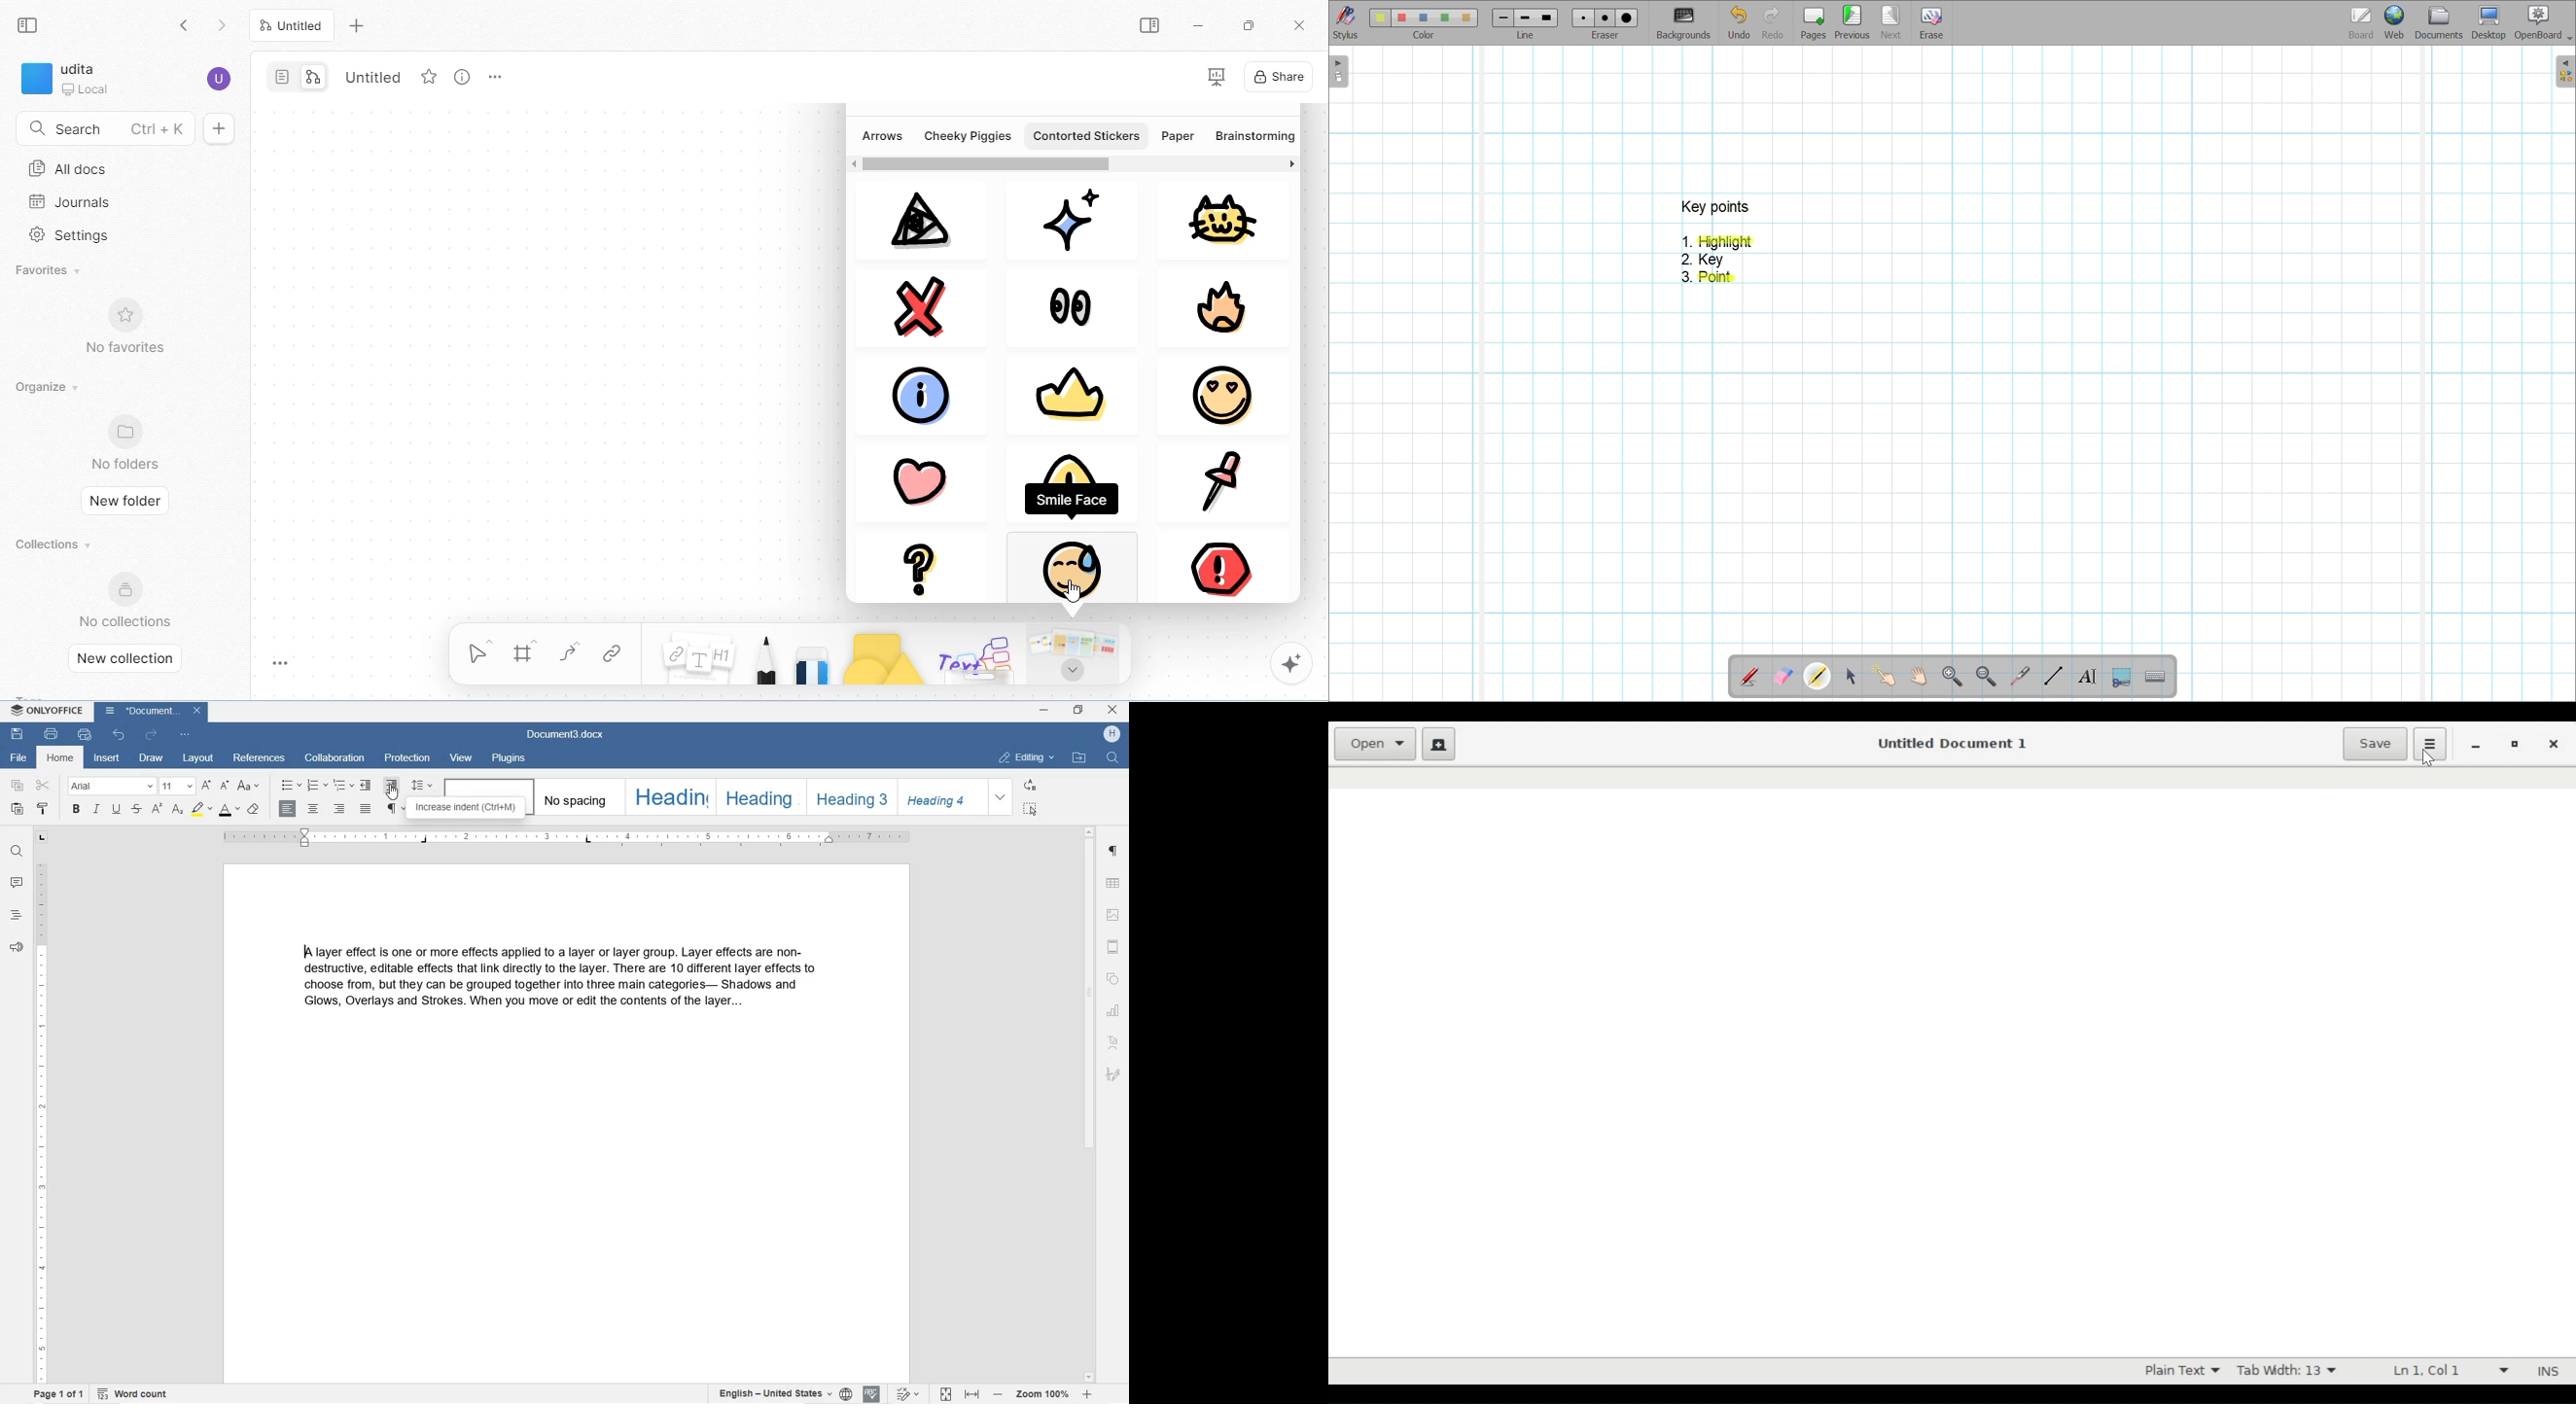 This screenshot has width=2576, height=1428. Describe the element at coordinates (366, 786) in the screenshot. I see `DECREASE INDENT` at that location.